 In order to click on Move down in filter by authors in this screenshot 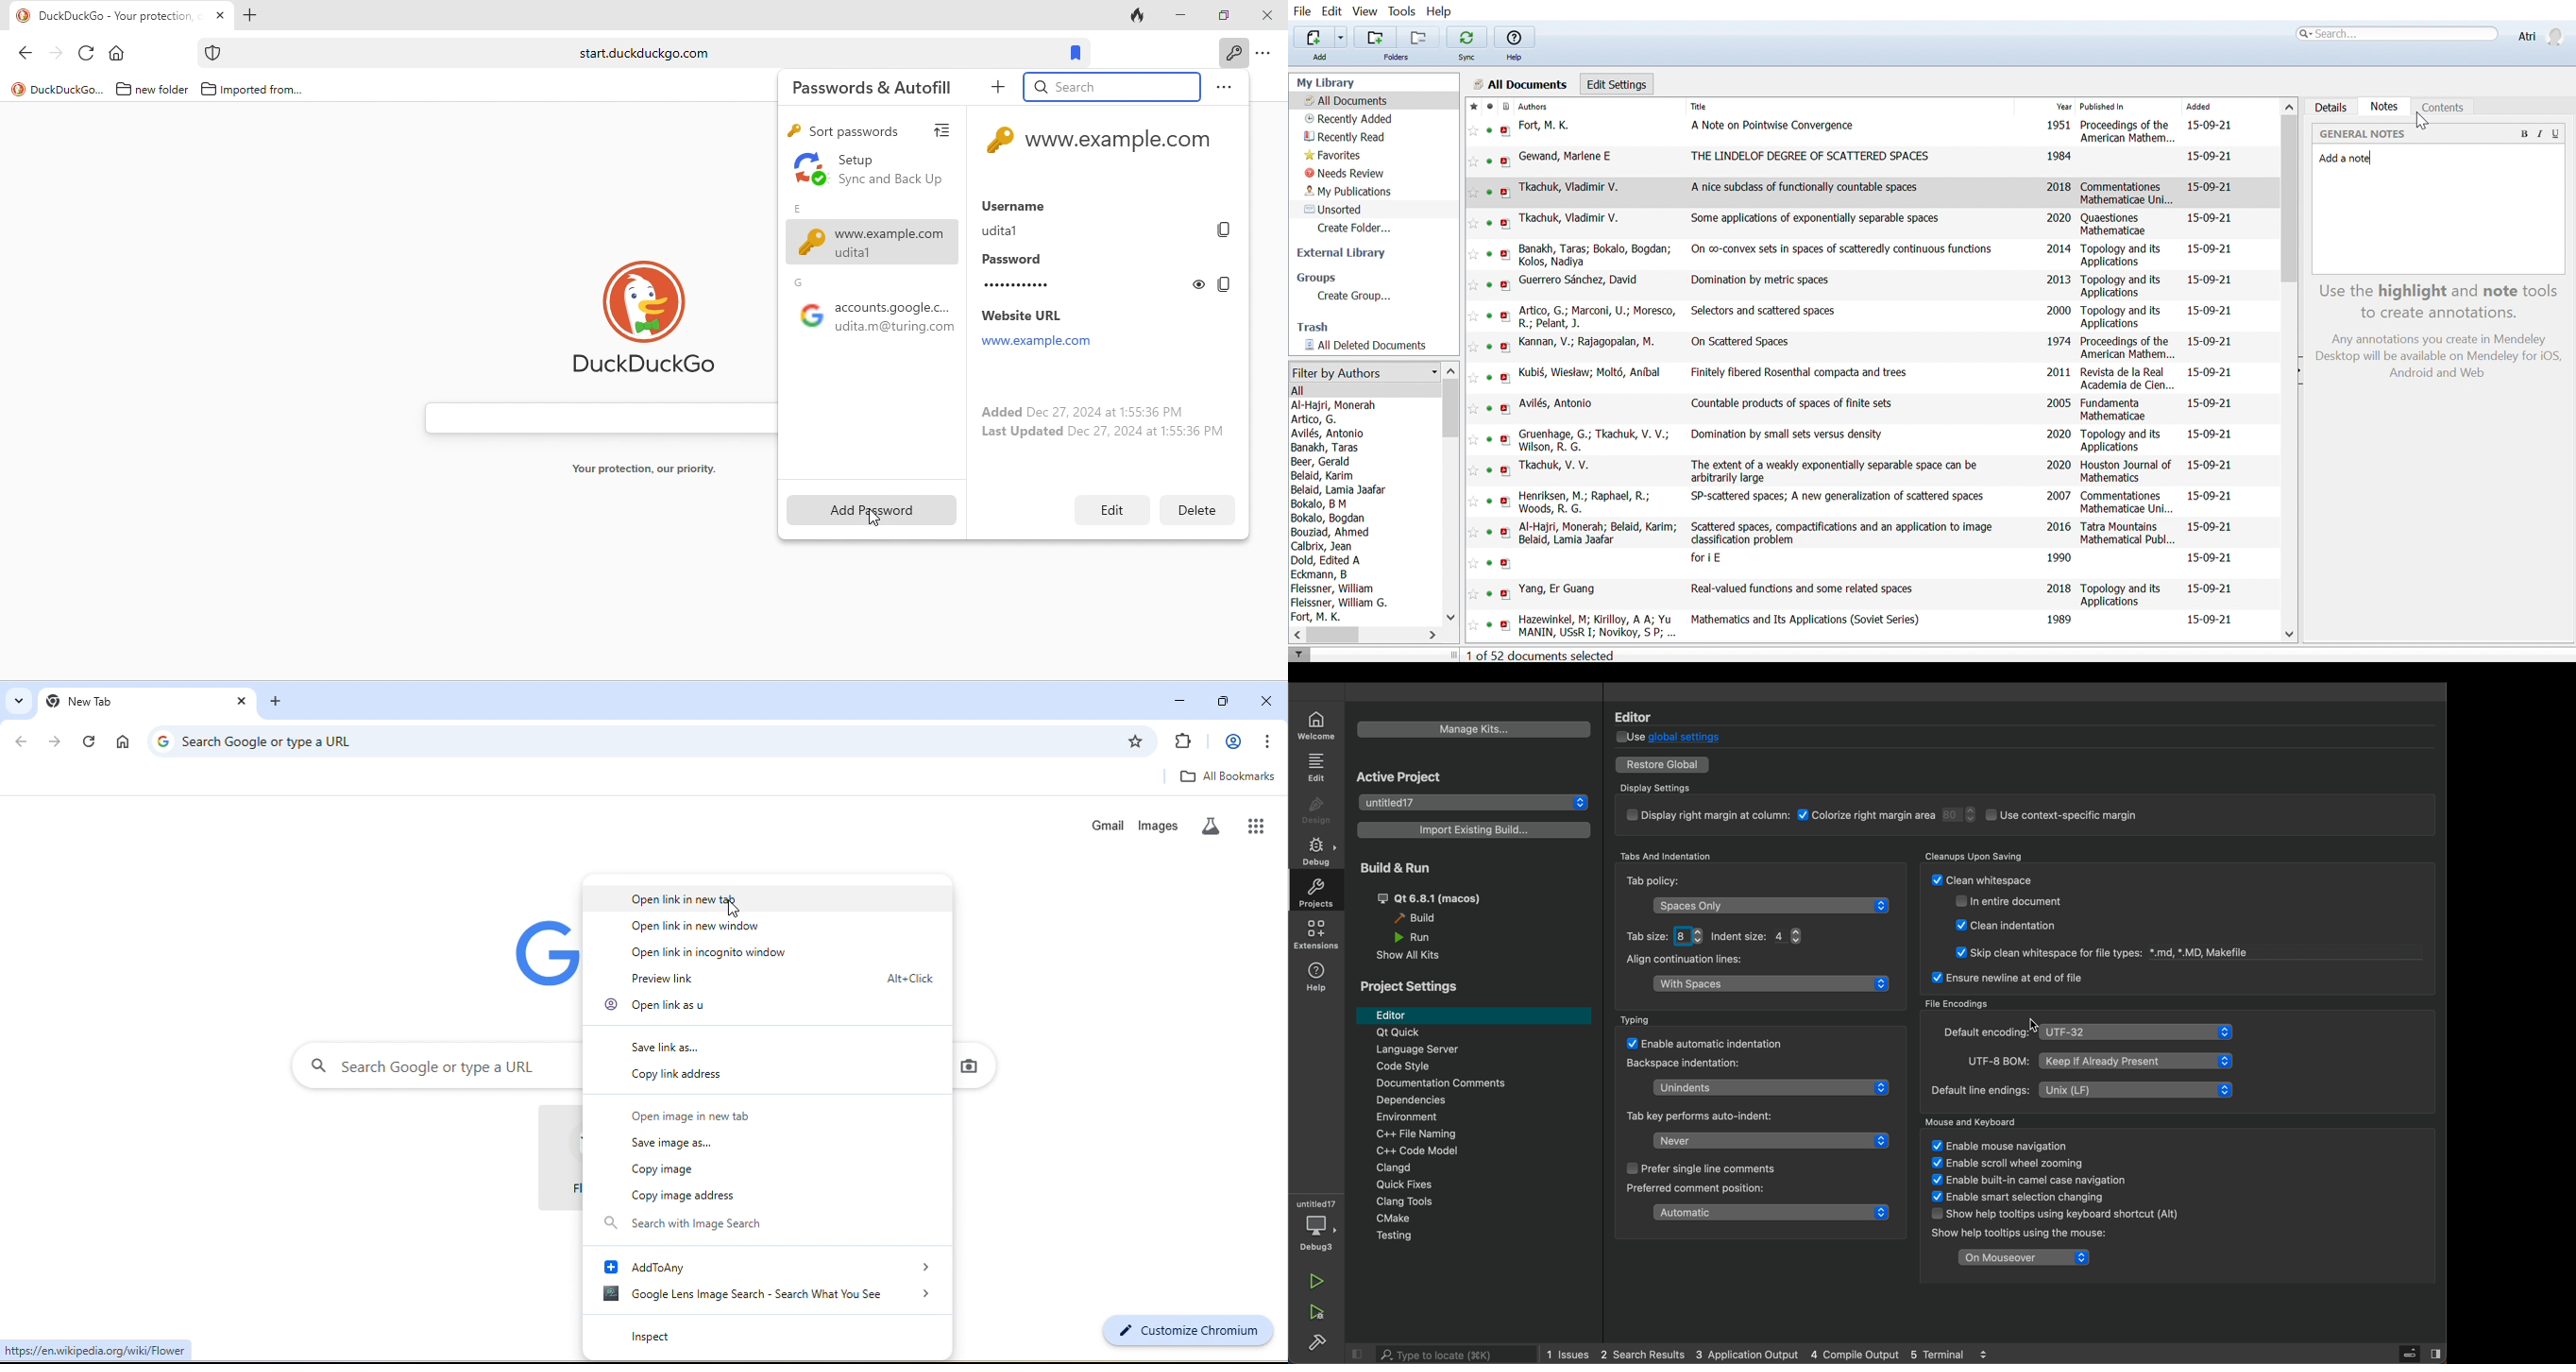, I will do `click(1450, 616)`.